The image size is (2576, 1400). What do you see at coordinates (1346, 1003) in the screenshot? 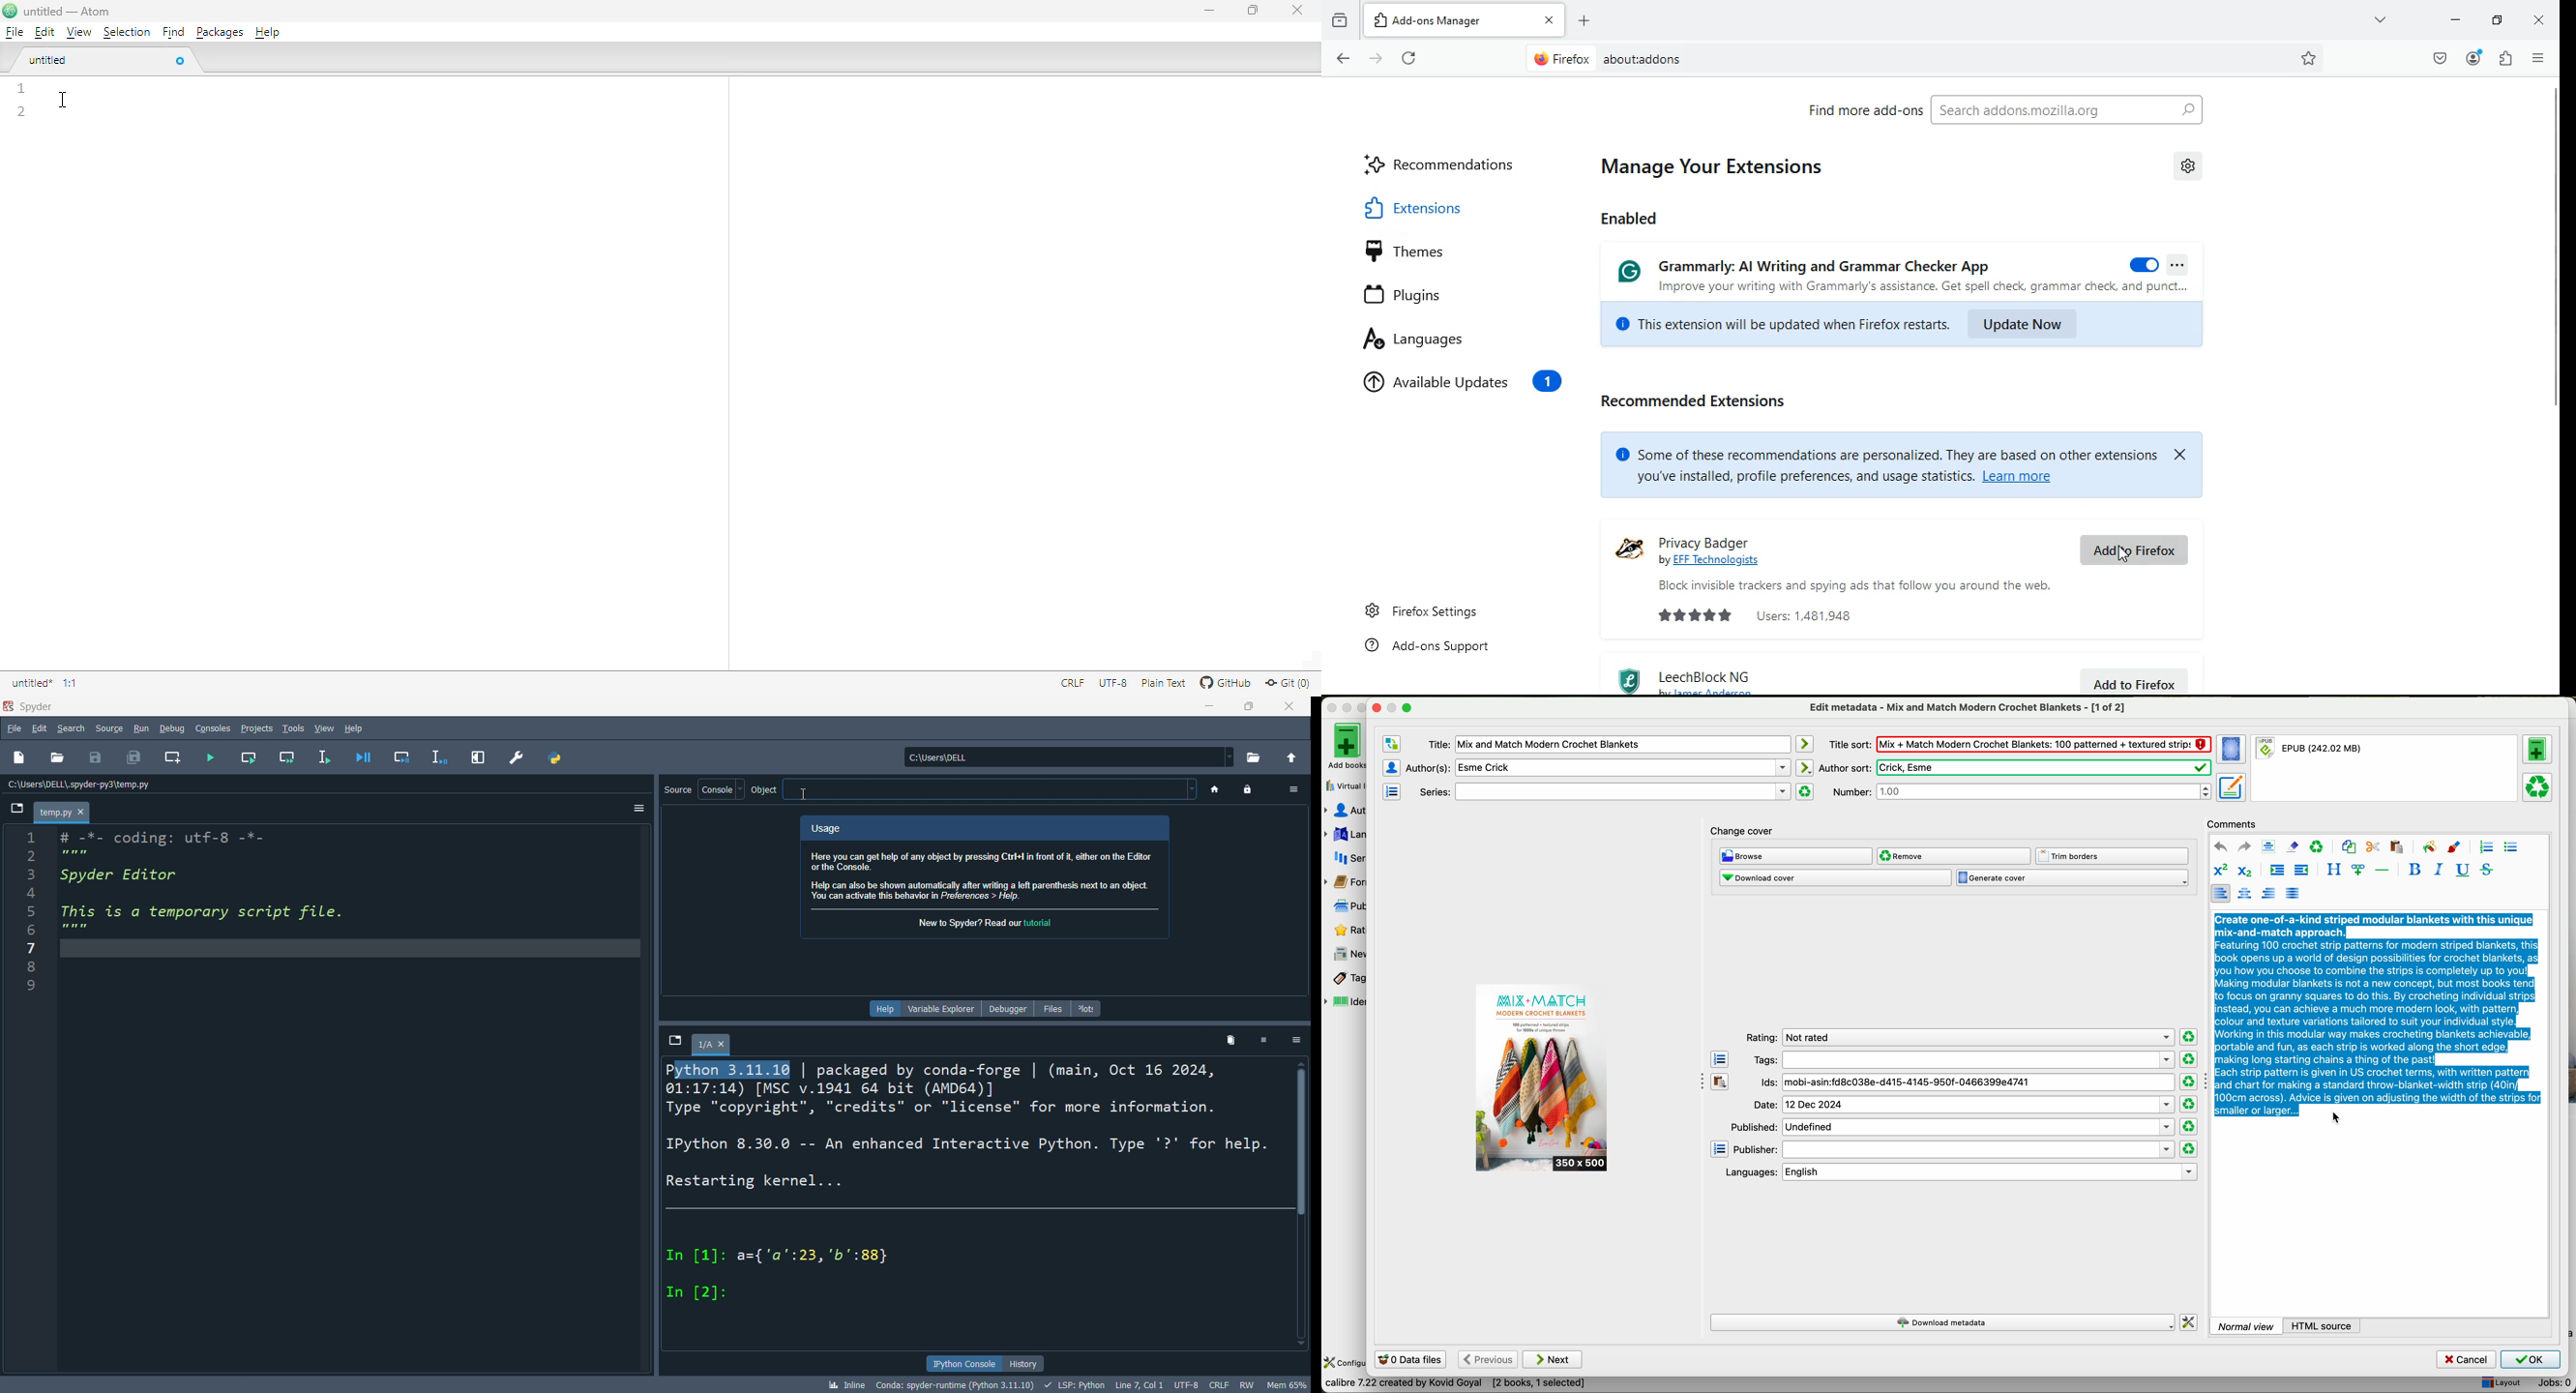
I see `identifiers` at bounding box center [1346, 1003].